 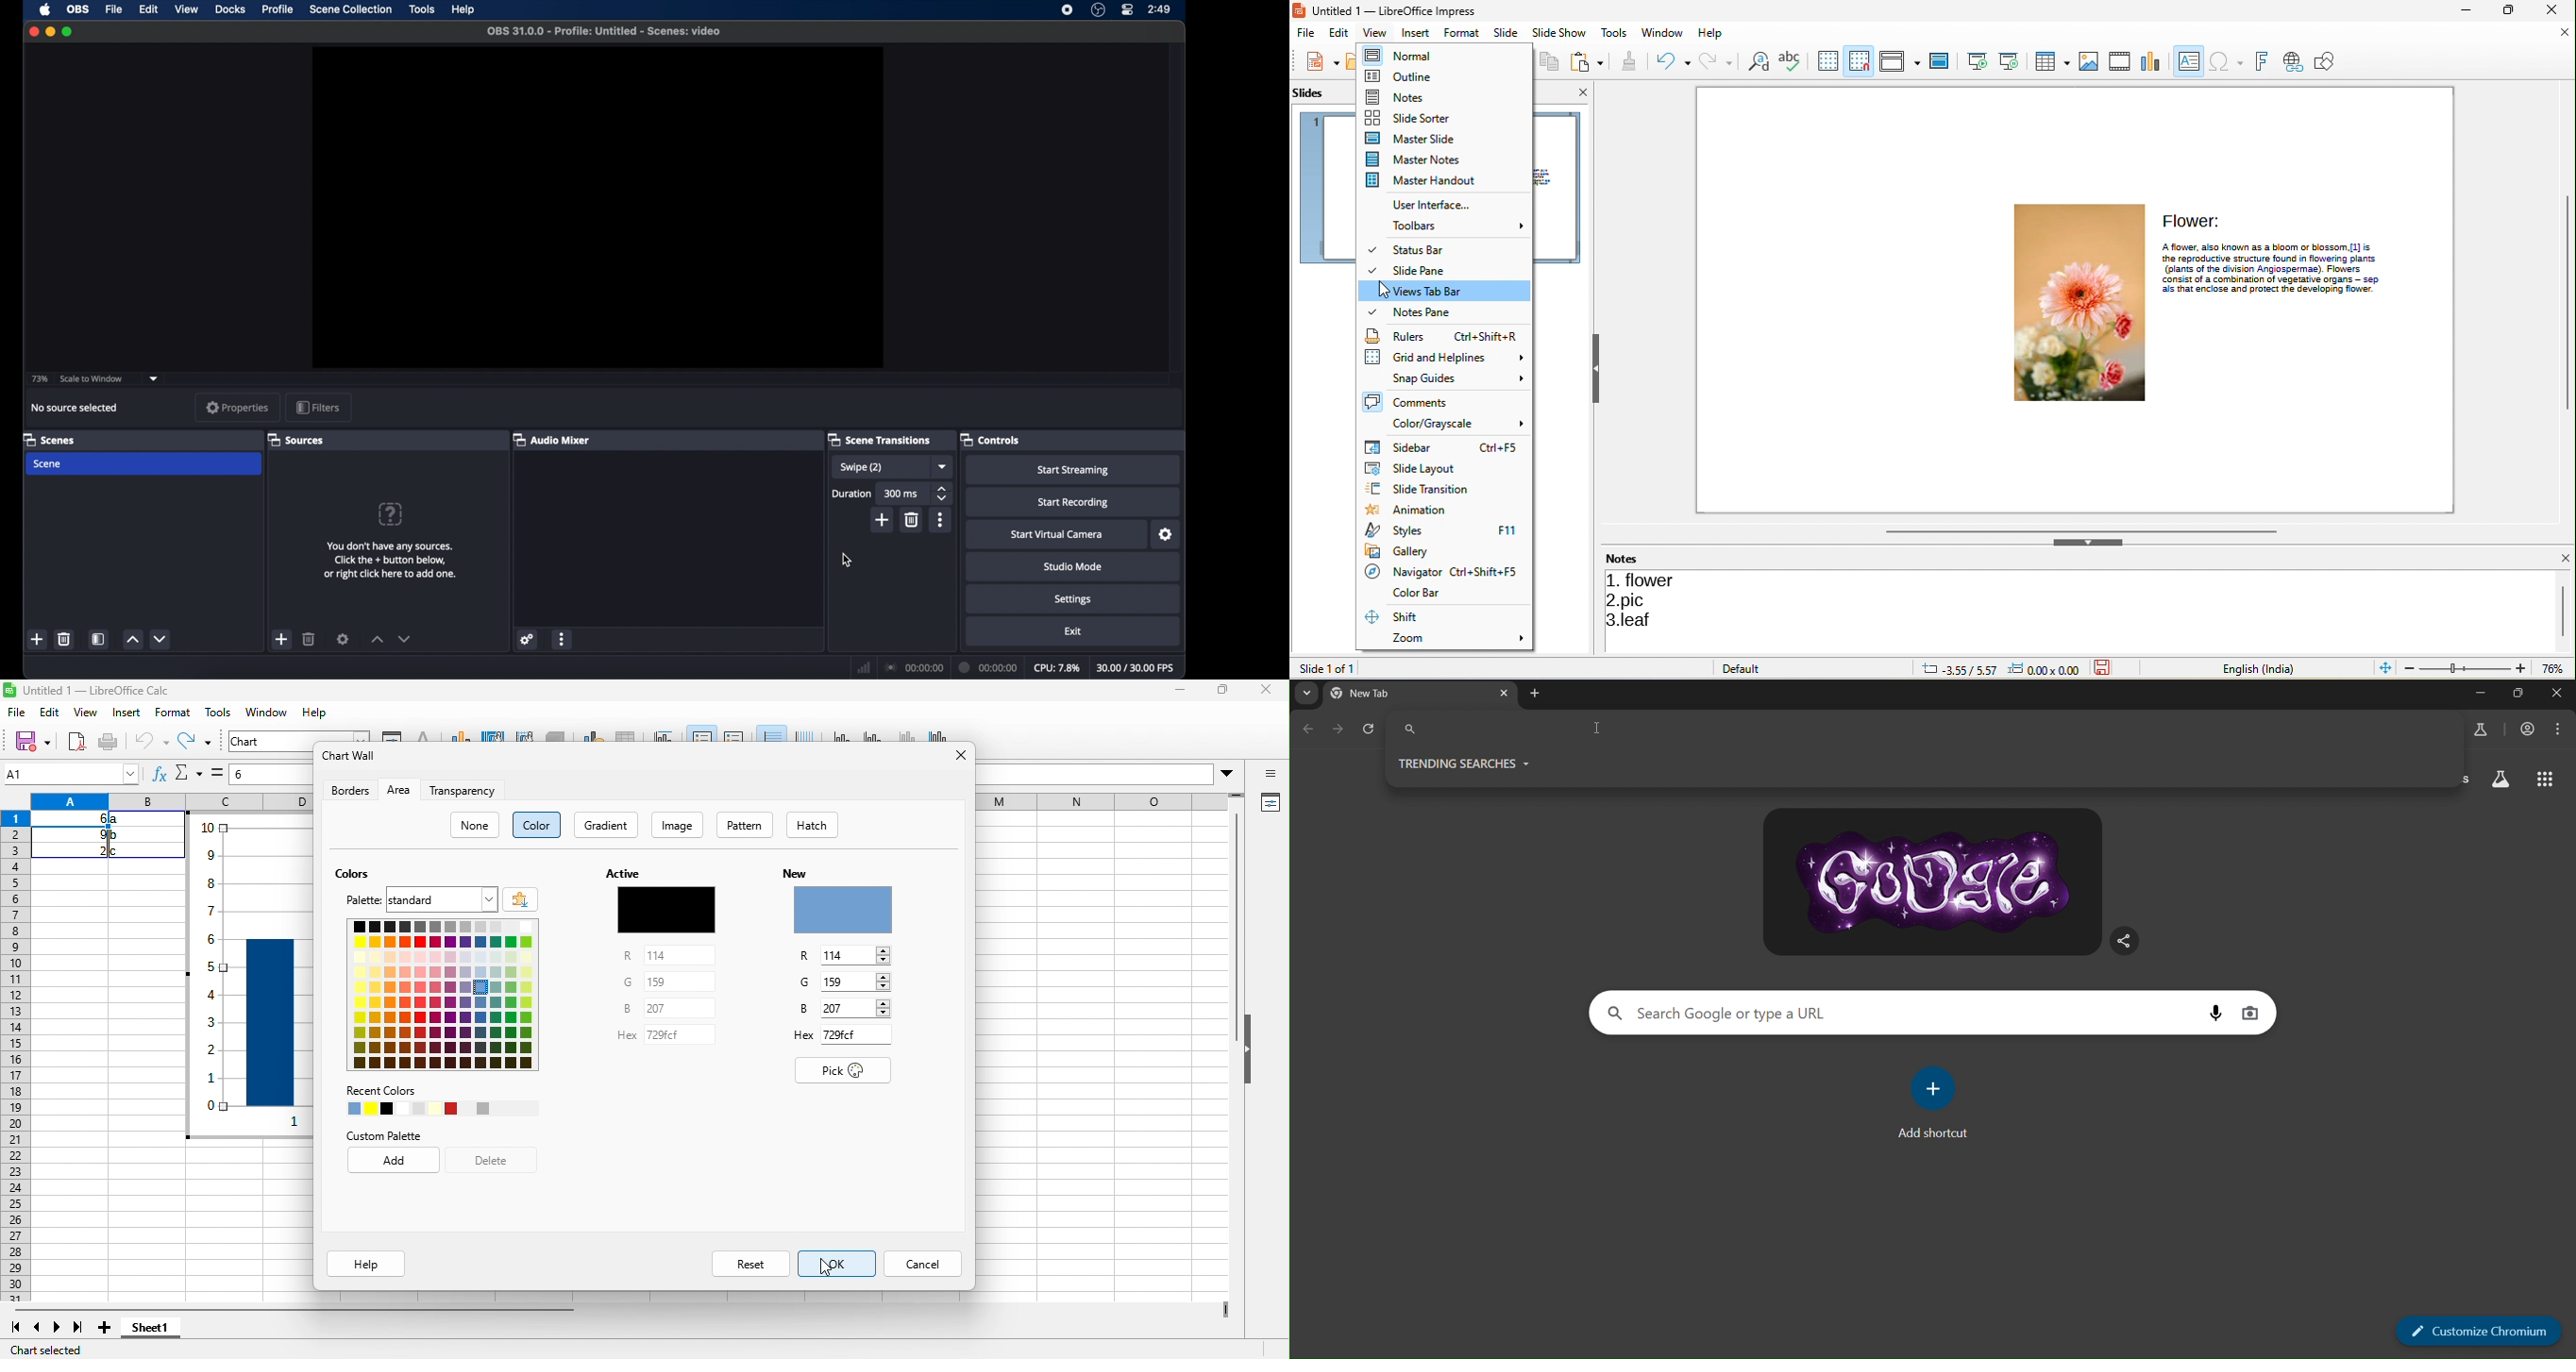 I want to click on decrement, so click(x=405, y=639).